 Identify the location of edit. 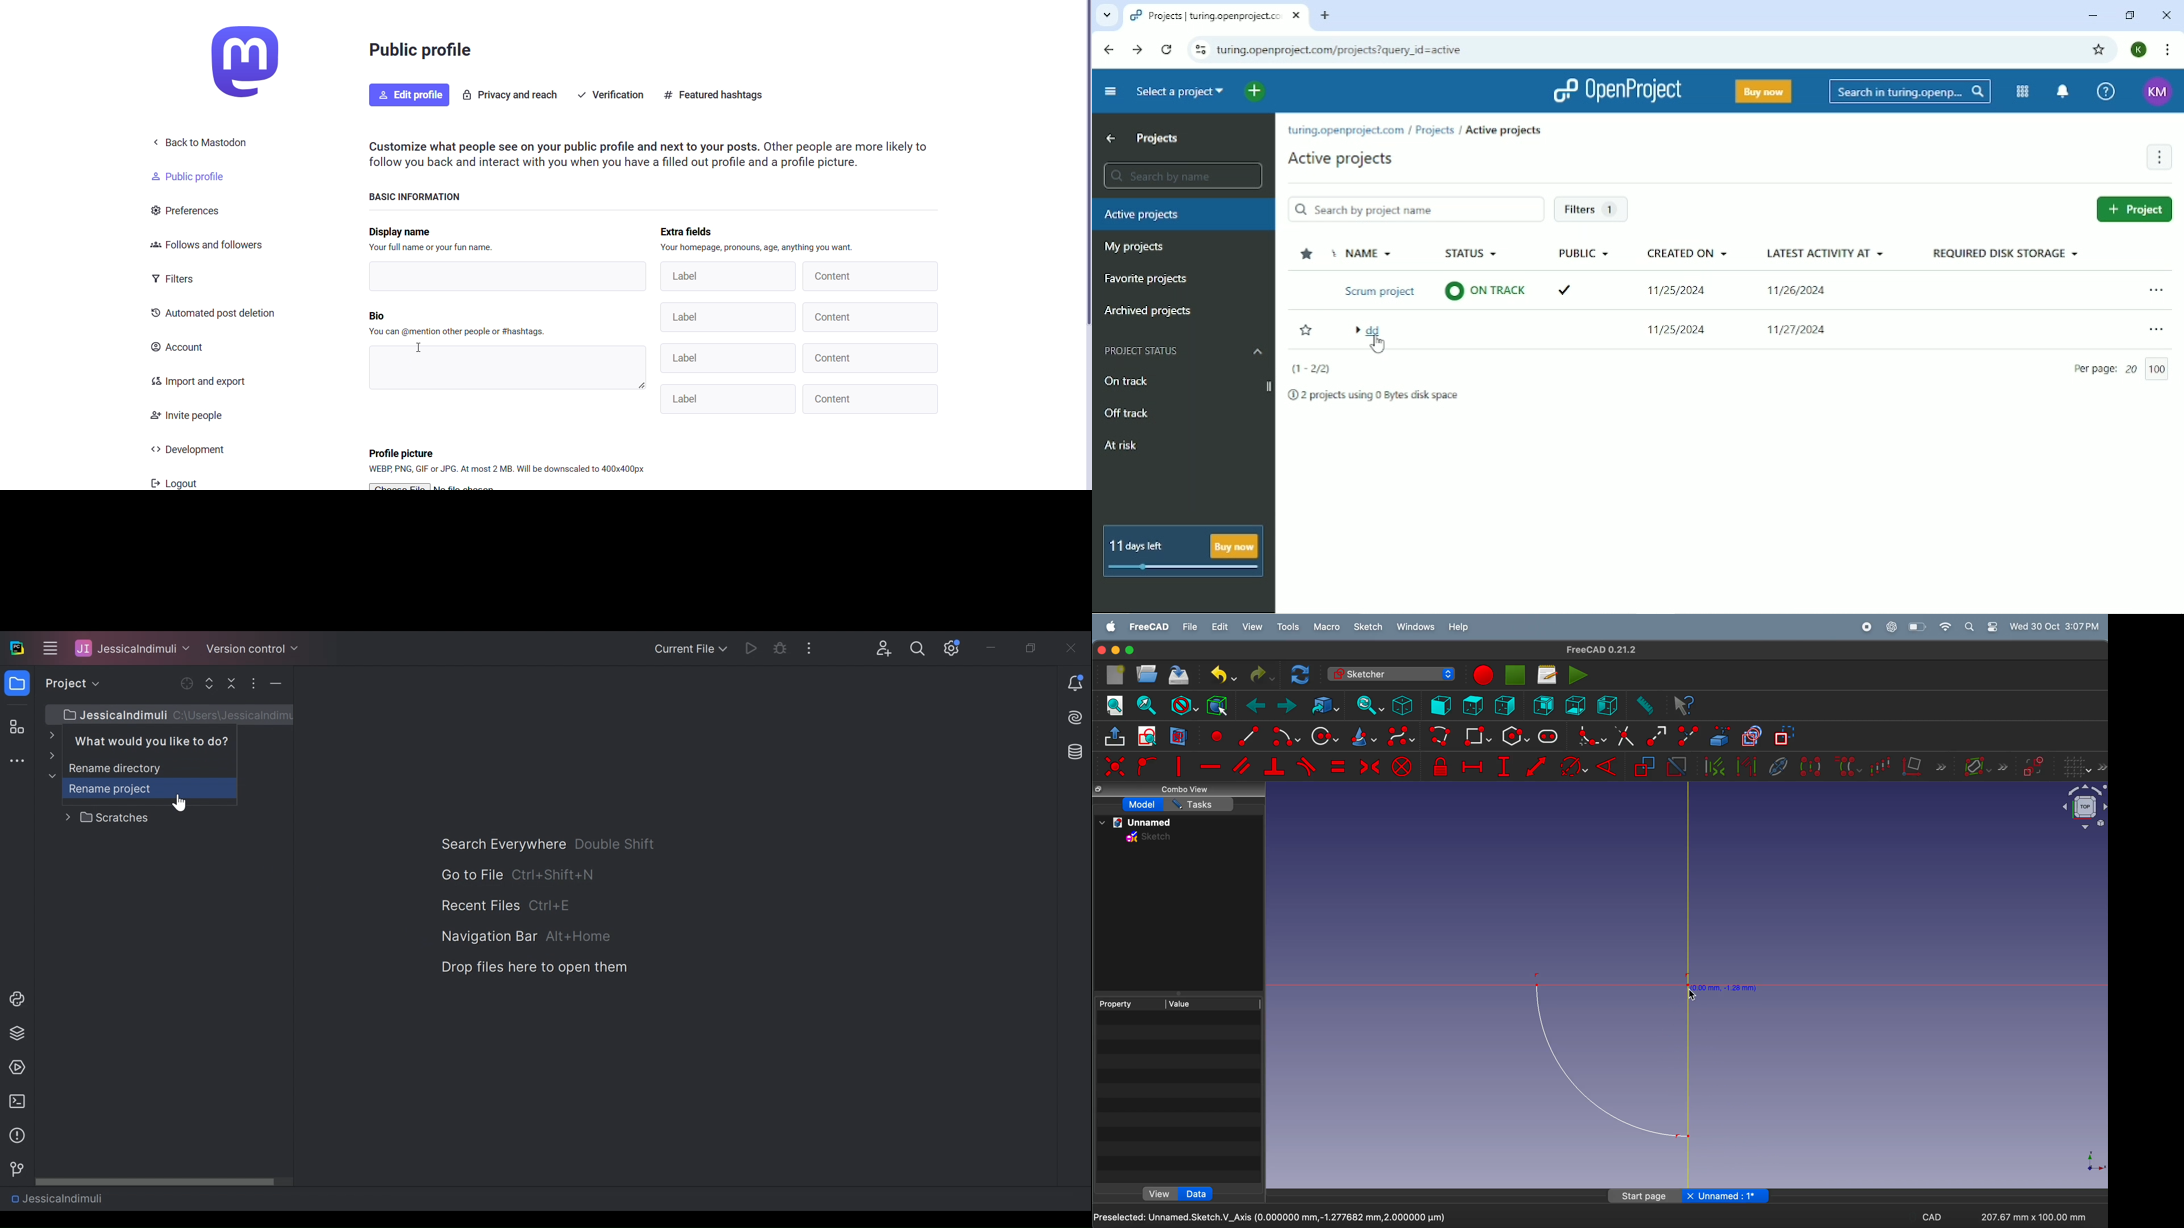
(1221, 627).